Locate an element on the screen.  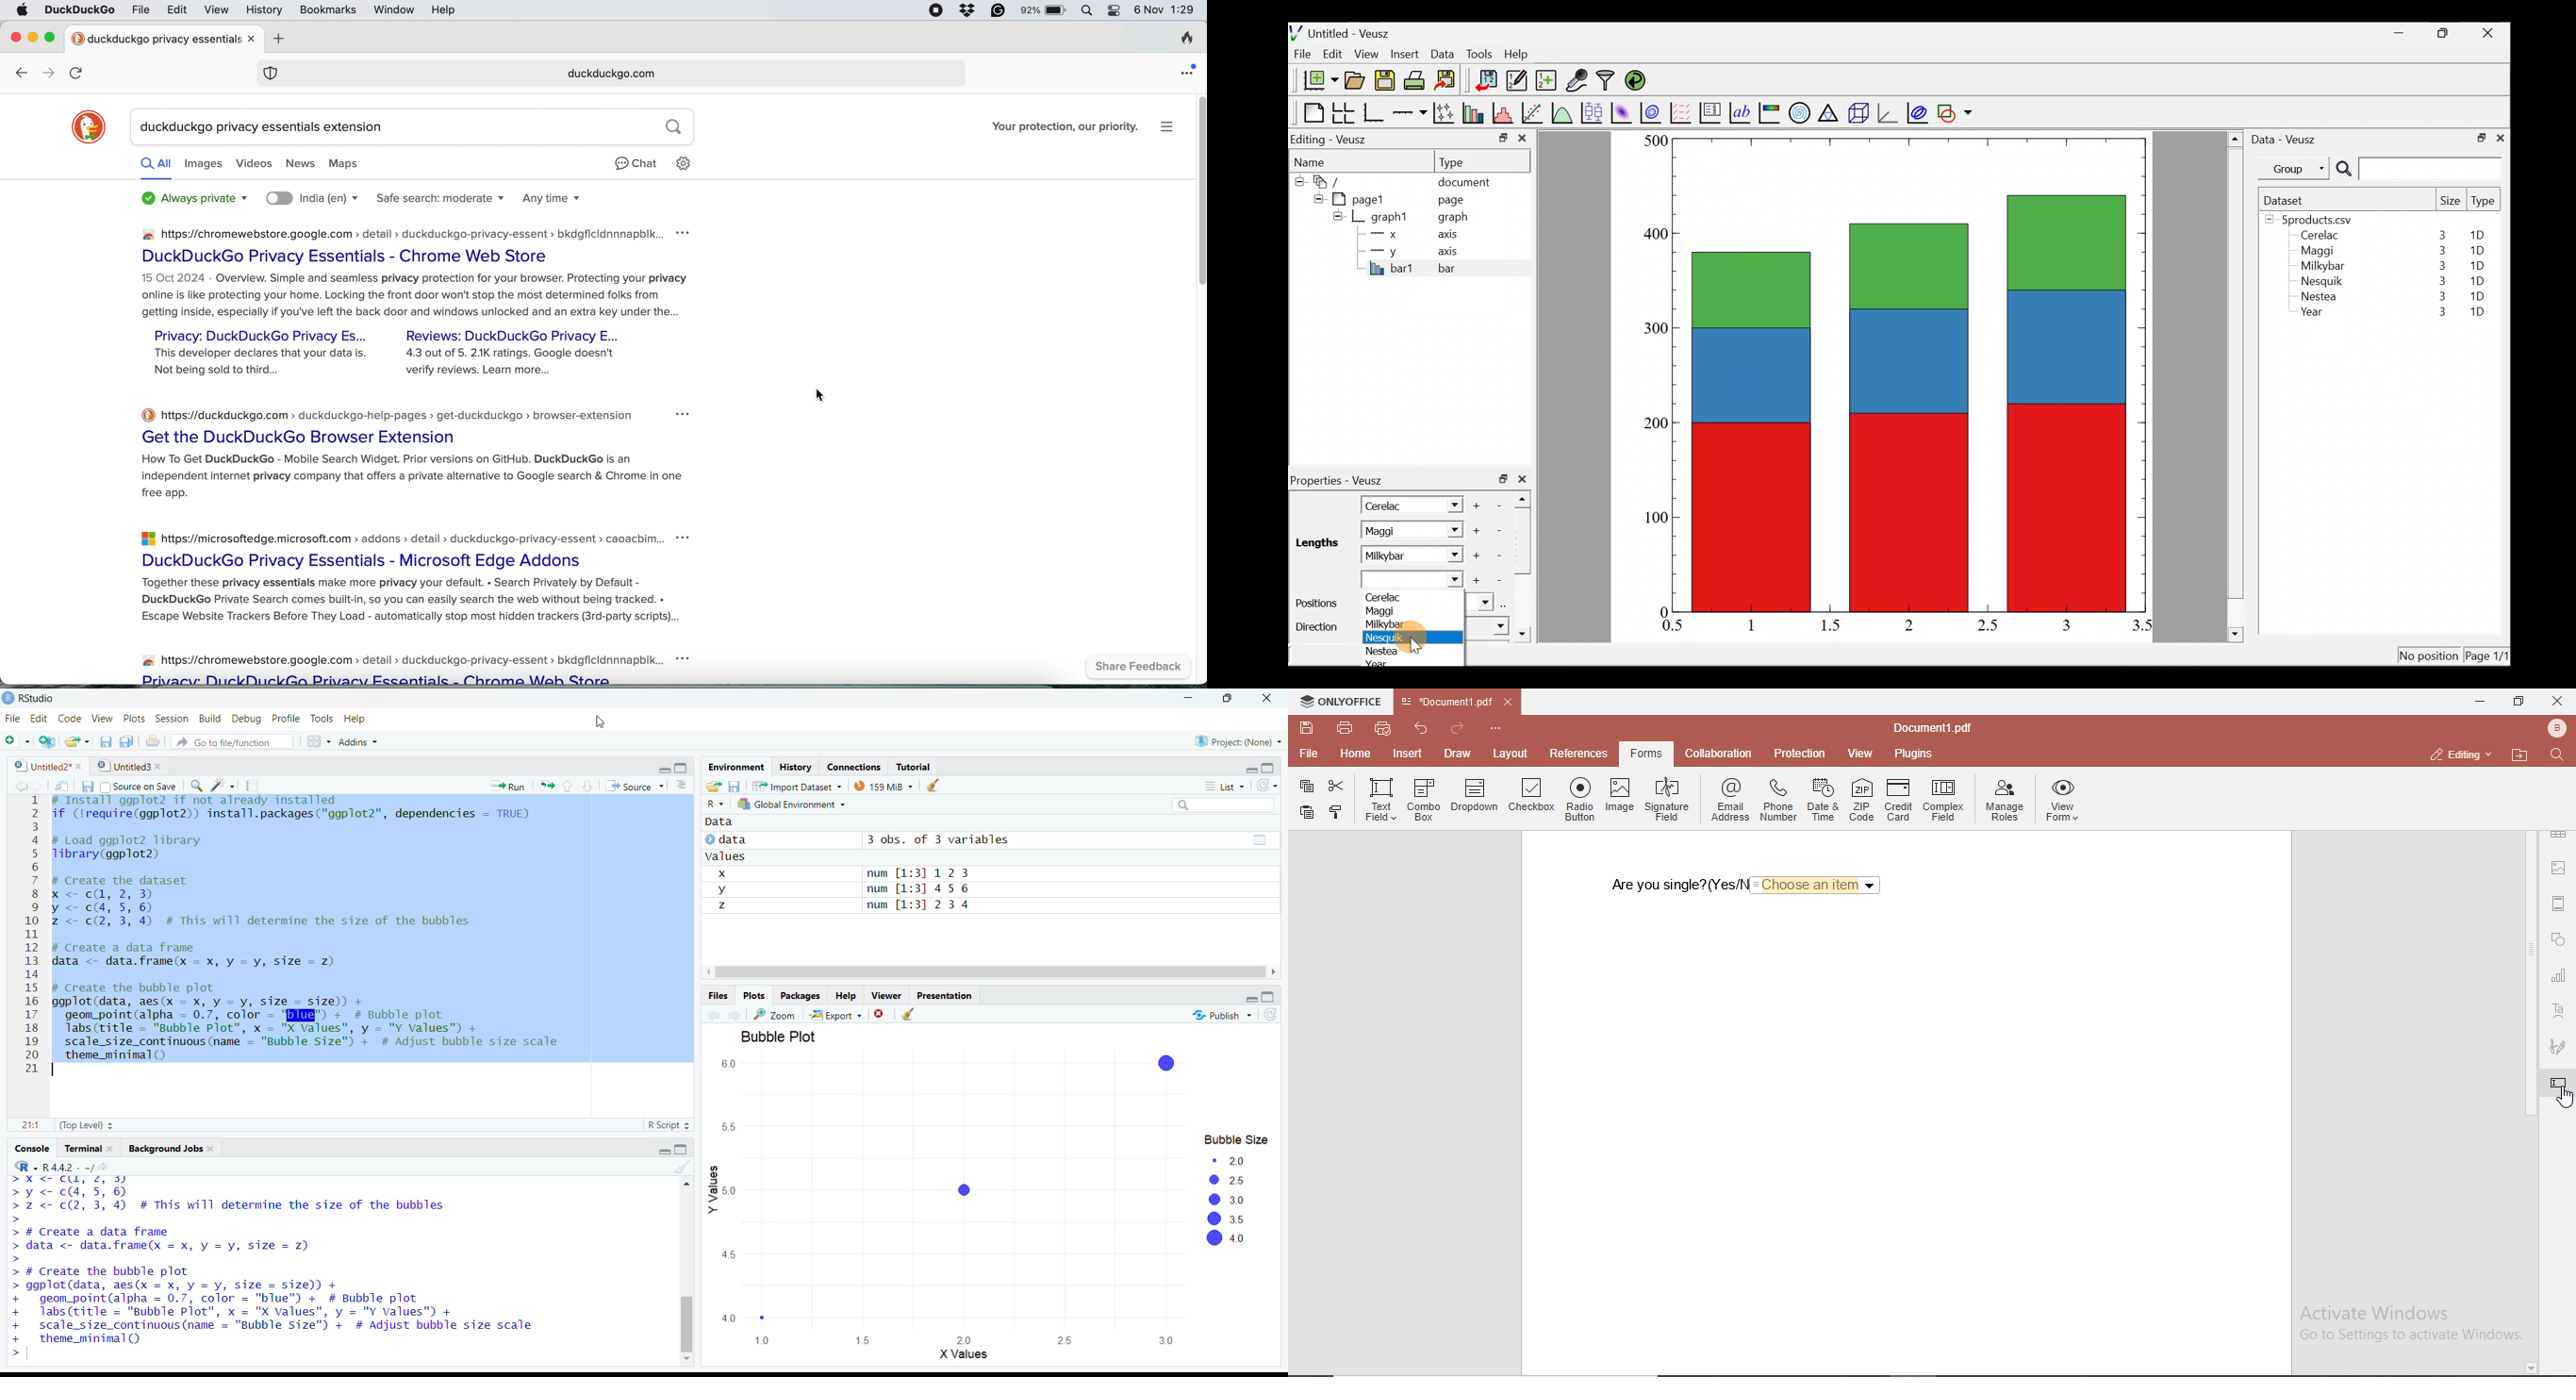
DuckDuckGo Privacy Essentials - Microsoft Edge Addons is located at coordinates (362, 561).